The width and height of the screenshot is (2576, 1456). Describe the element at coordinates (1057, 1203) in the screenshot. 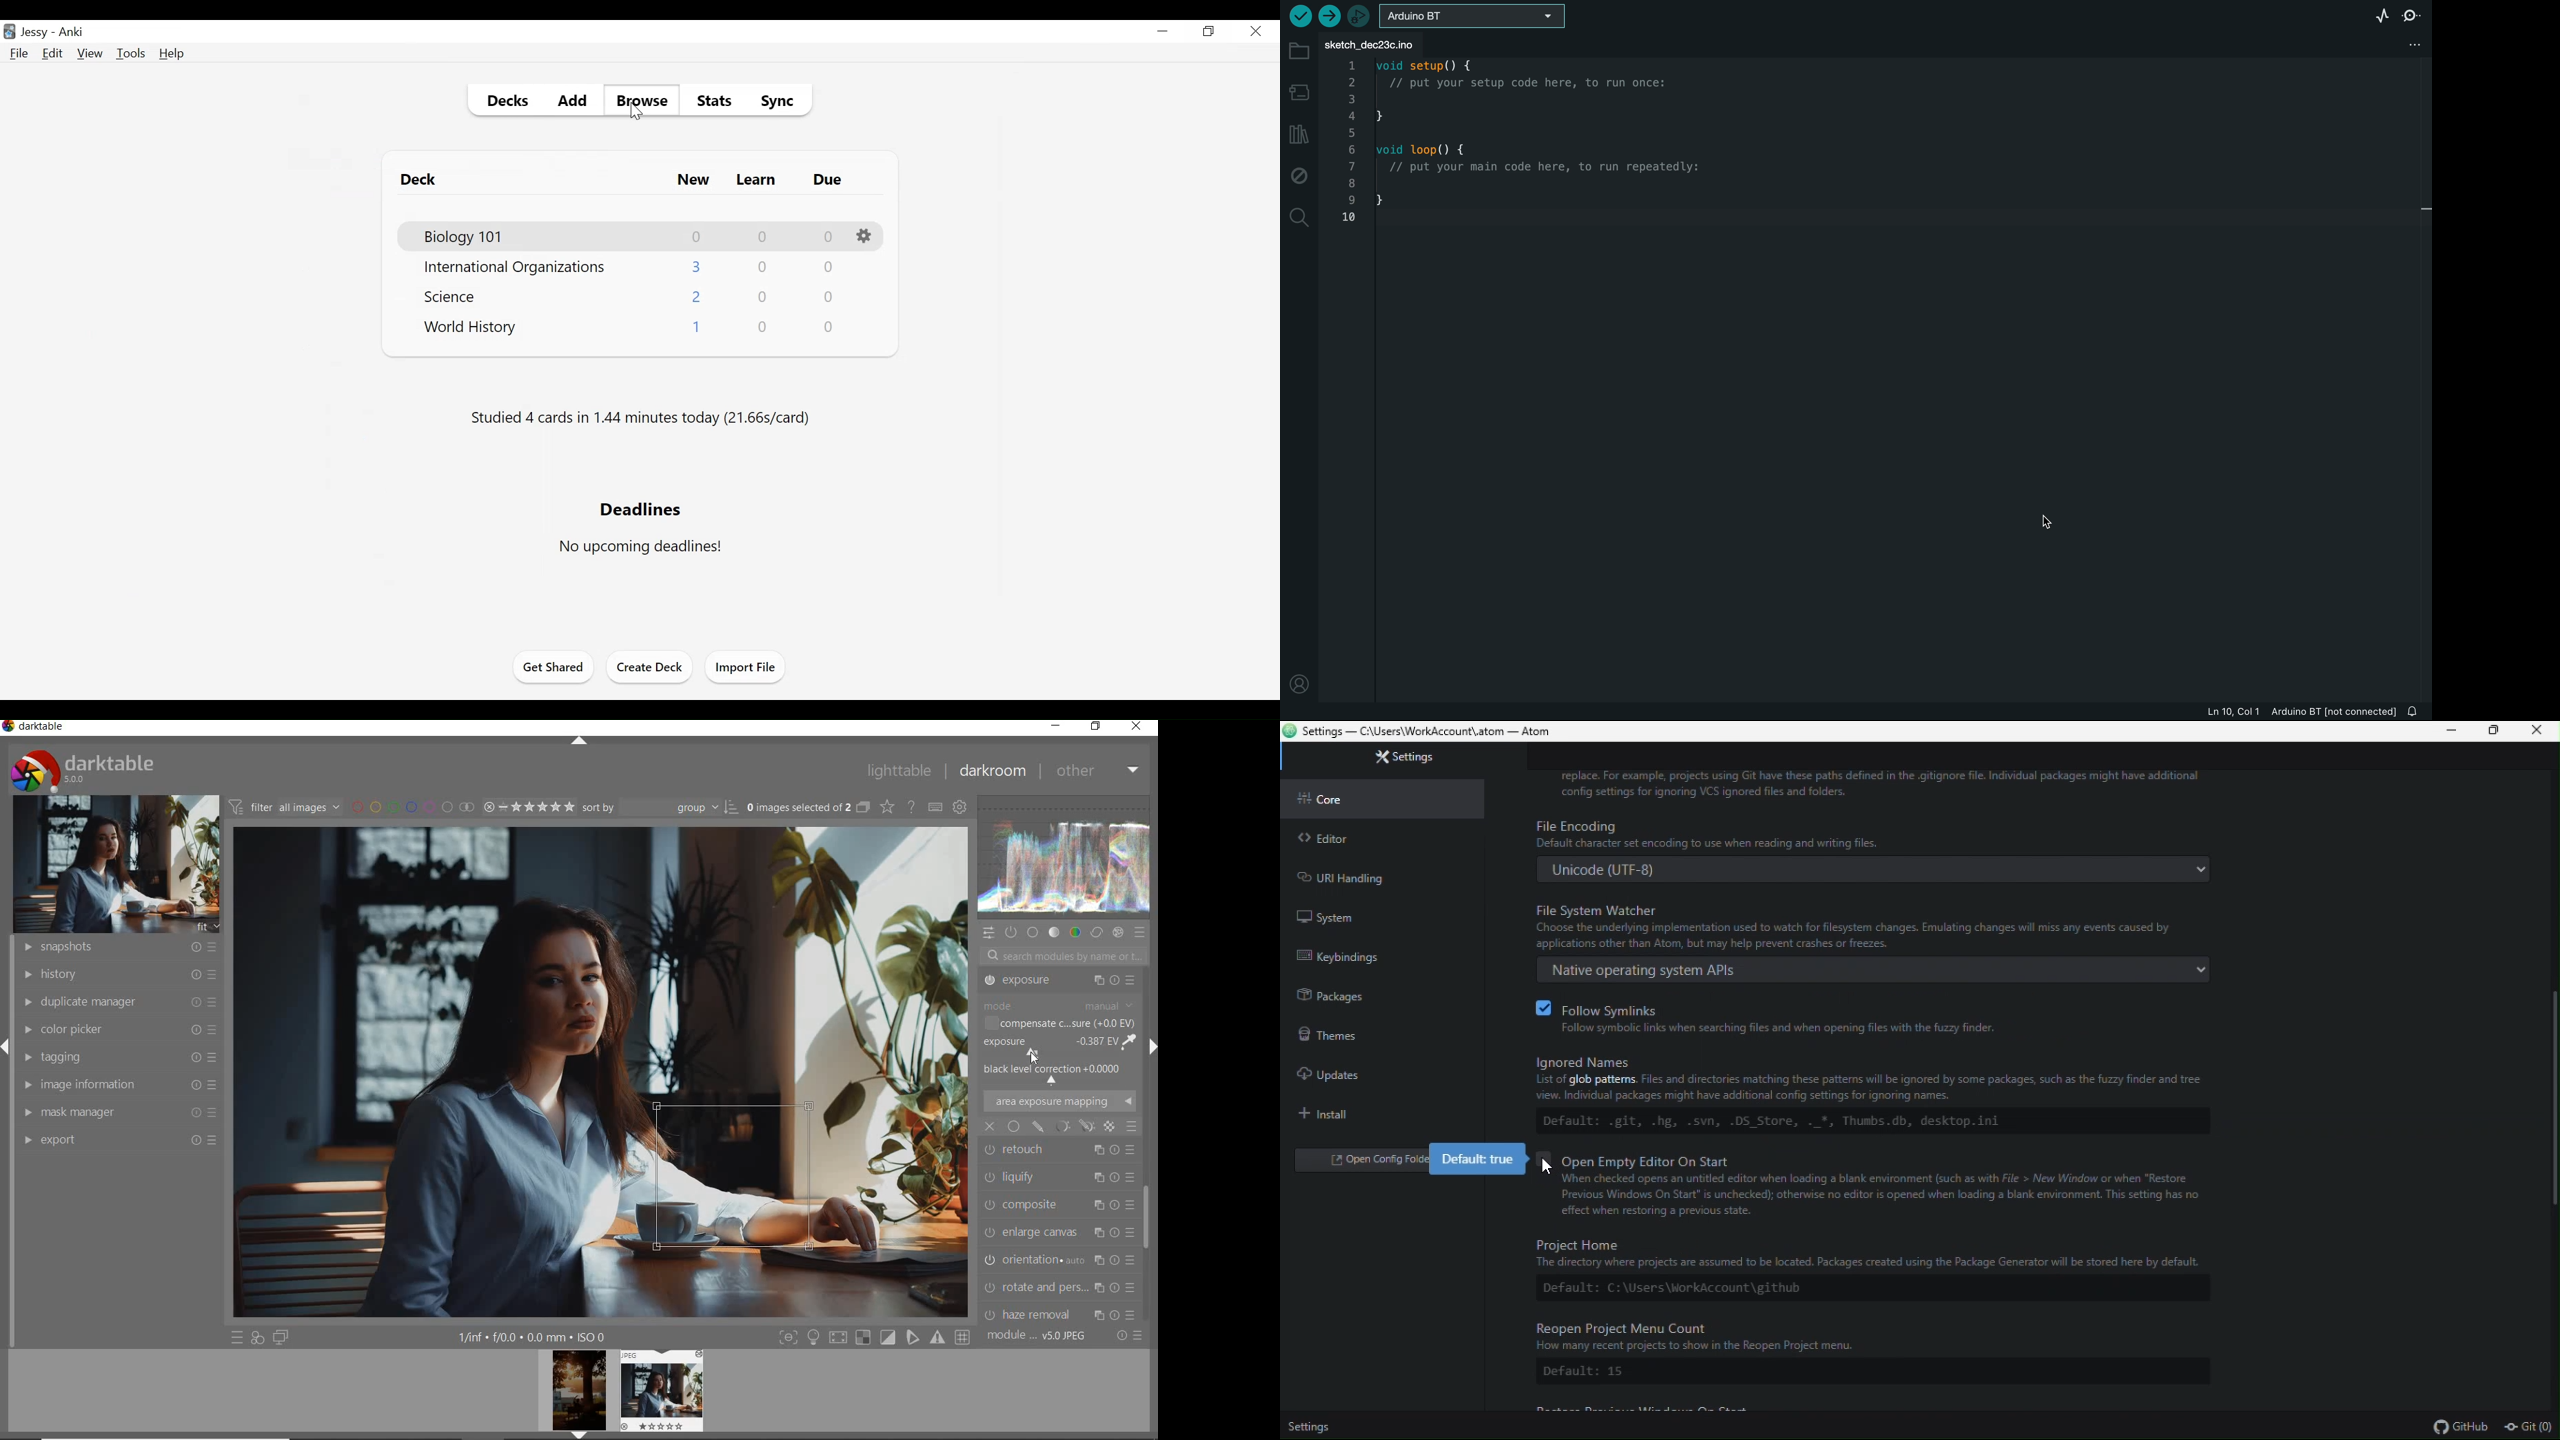

I see `ROTATE AND` at that location.